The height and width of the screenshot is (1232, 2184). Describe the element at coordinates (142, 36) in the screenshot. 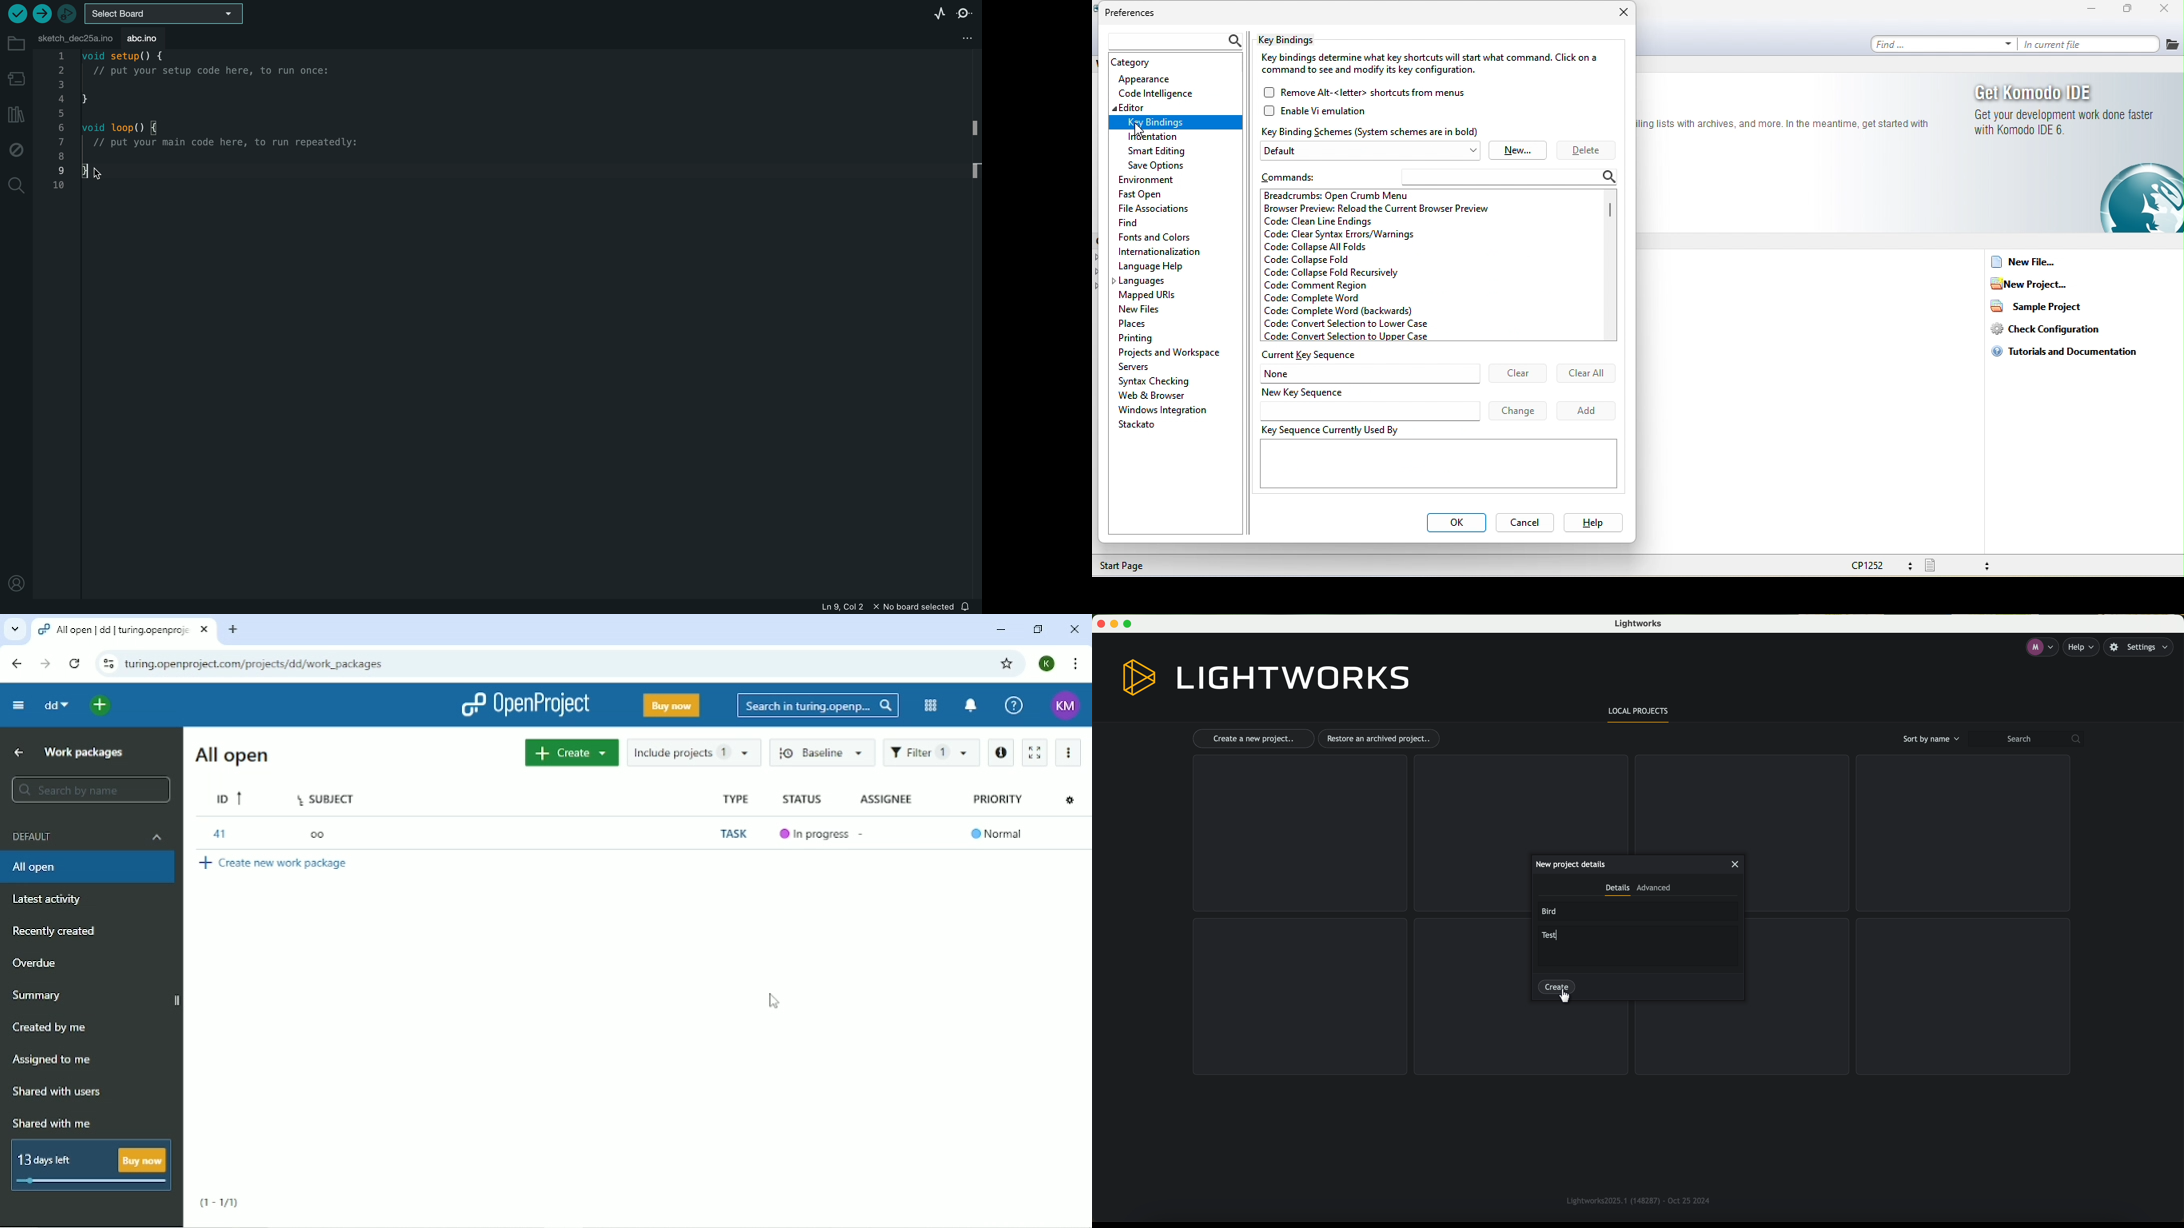

I see `abc ` at that location.